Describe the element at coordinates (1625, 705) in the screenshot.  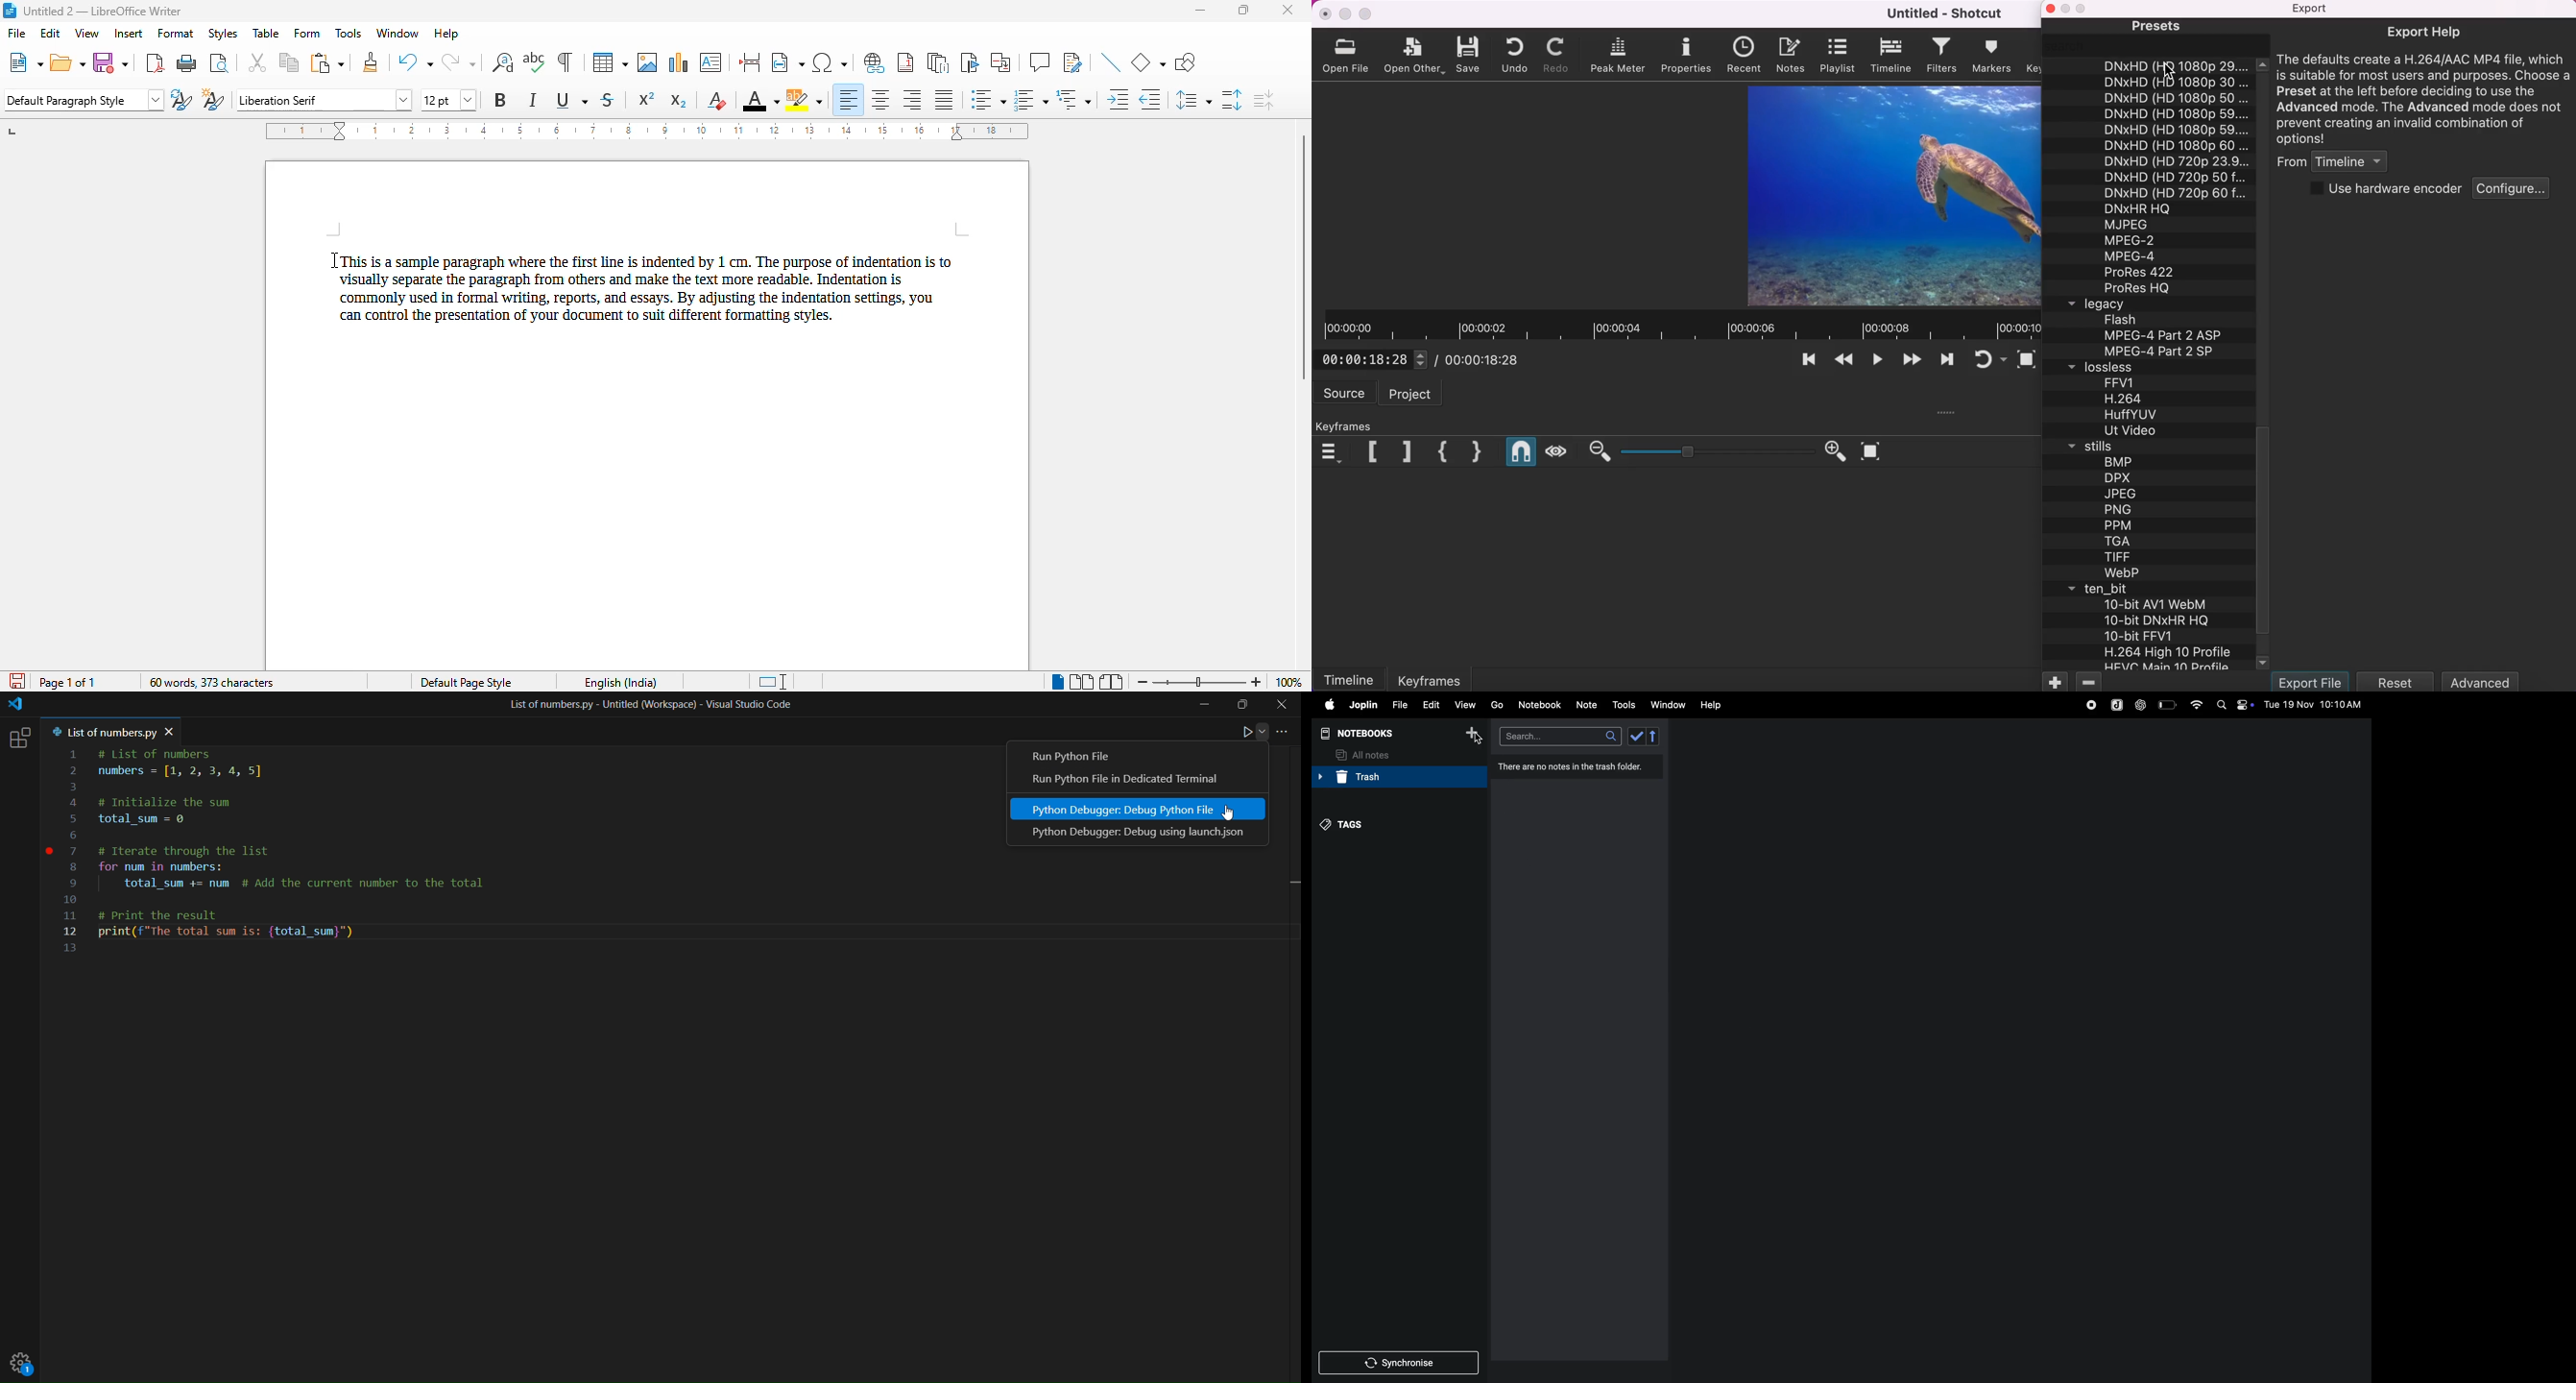
I see `tools` at that location.